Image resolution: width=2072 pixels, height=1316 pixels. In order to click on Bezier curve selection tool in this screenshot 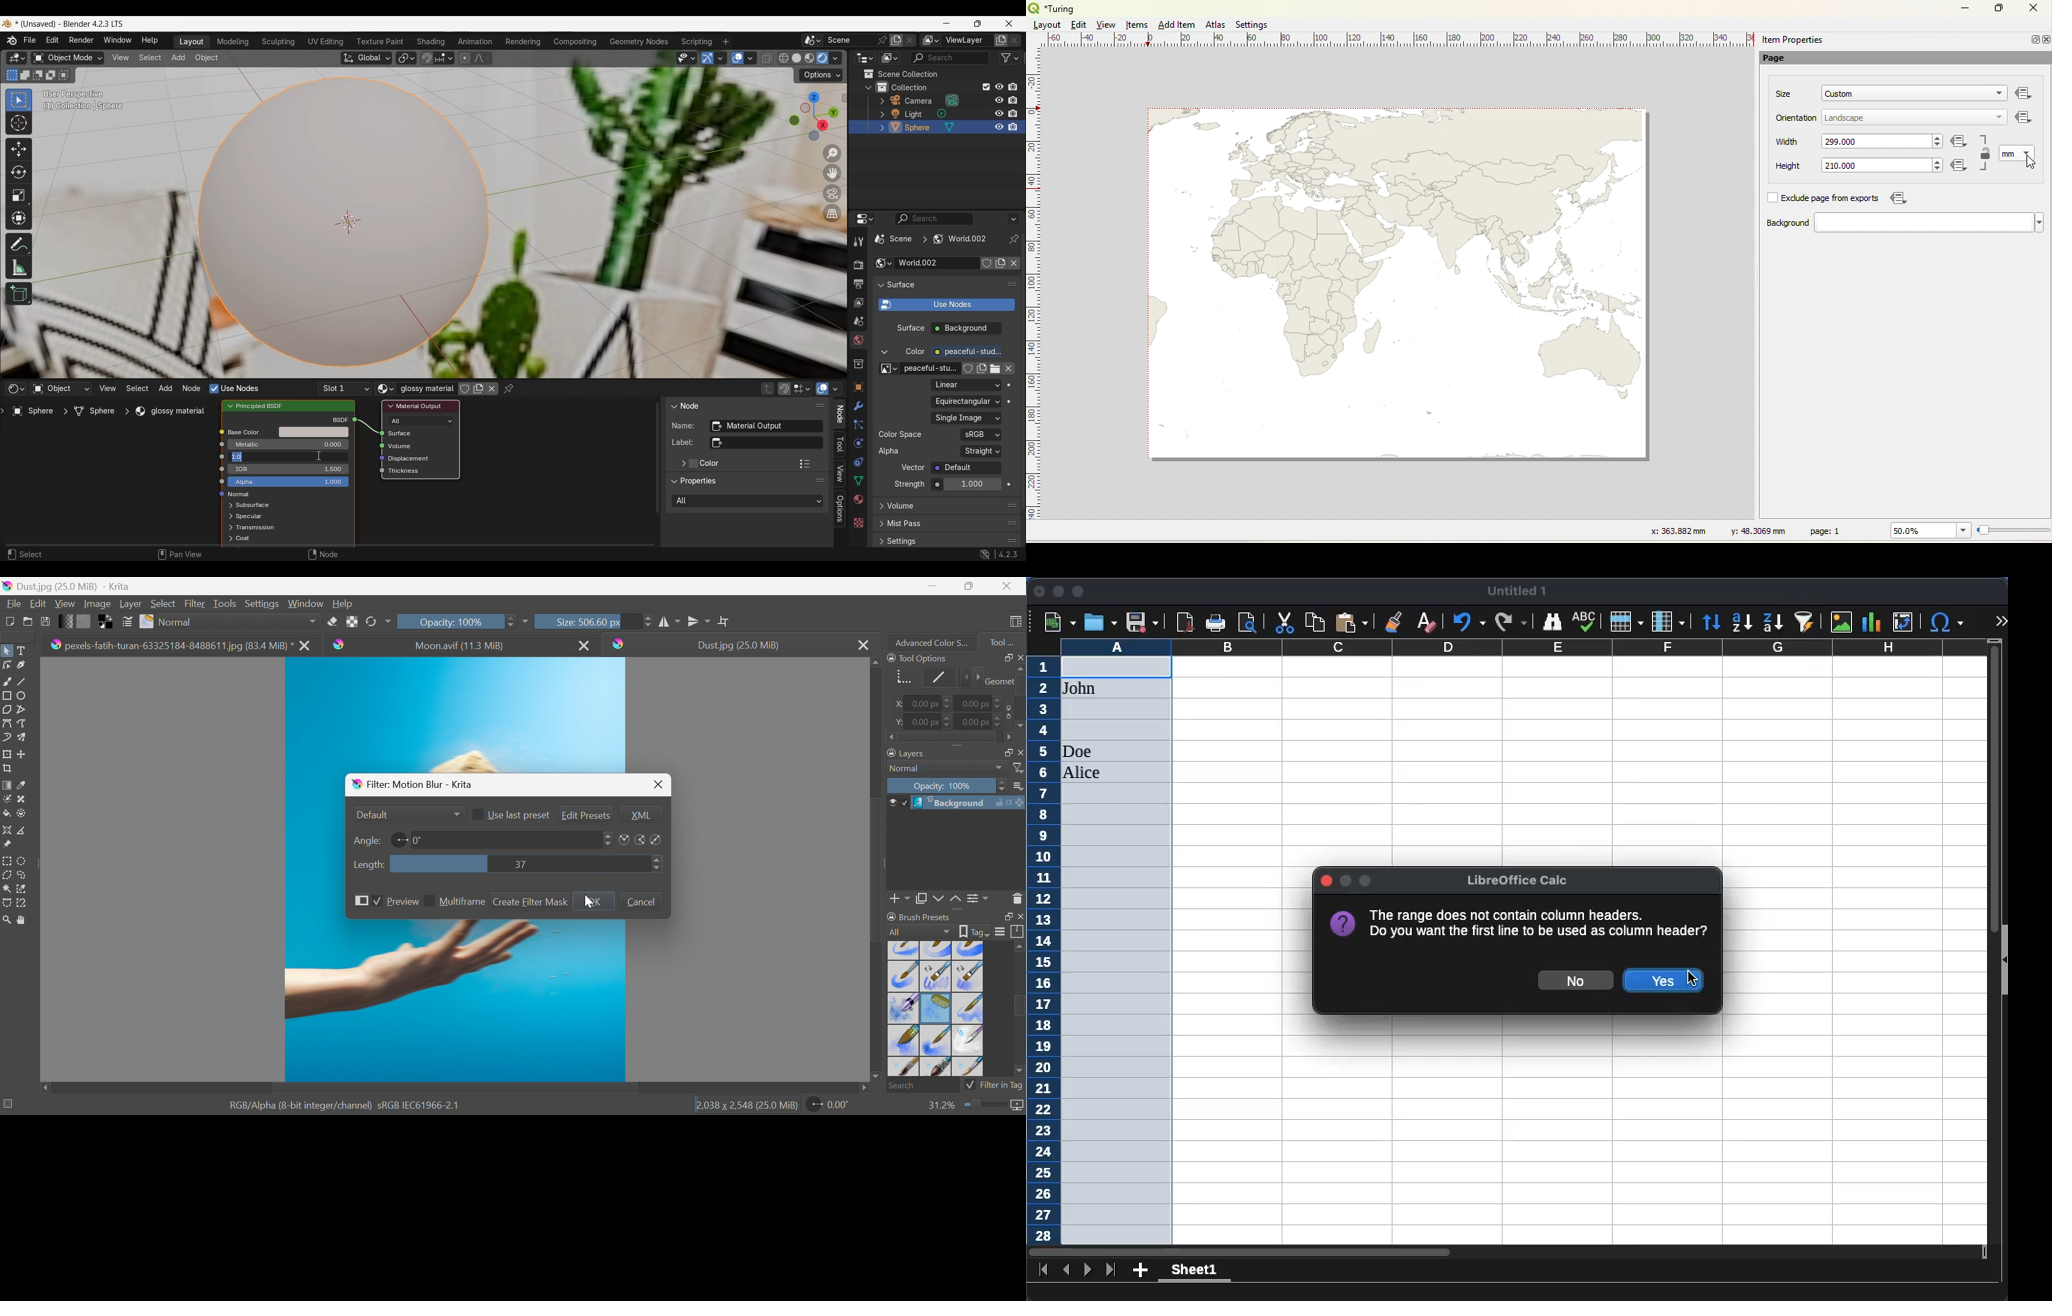, I will do `click(7, 889)`.